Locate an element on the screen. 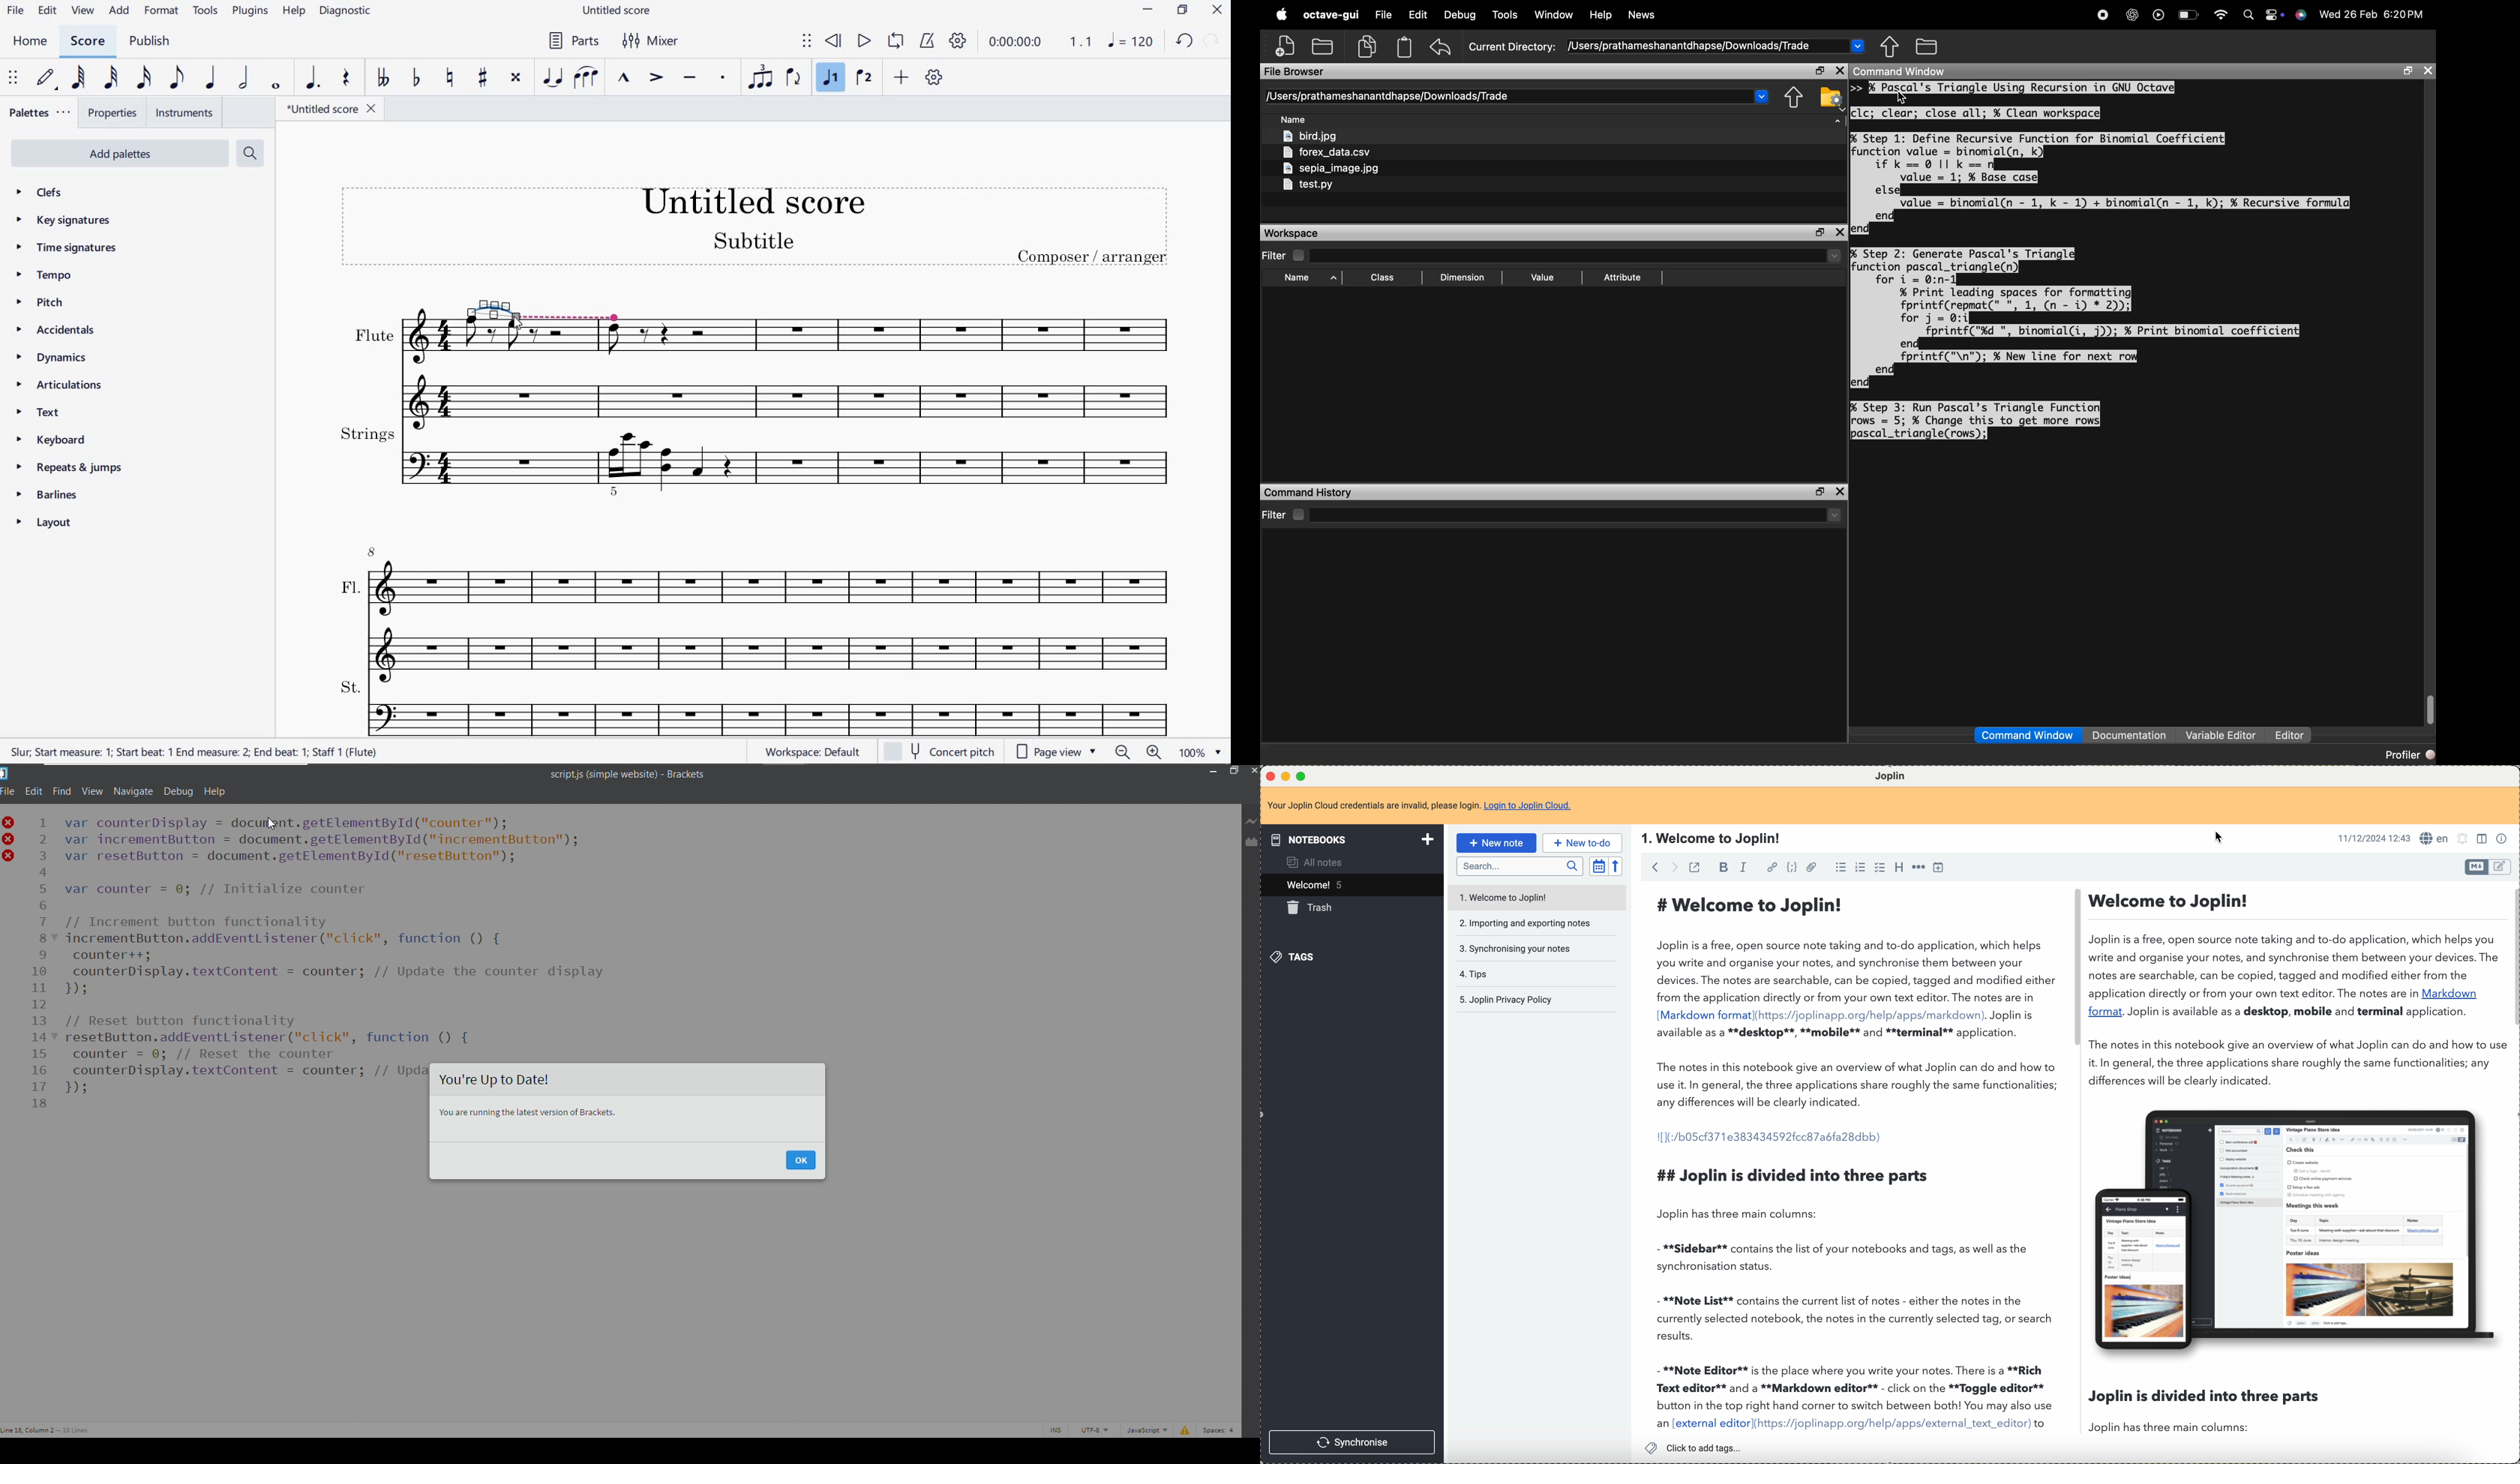 The width and height of the screenshot is (2520, 1484). DEFAULT (STEP TIME) is located at coordinates (48, 78).